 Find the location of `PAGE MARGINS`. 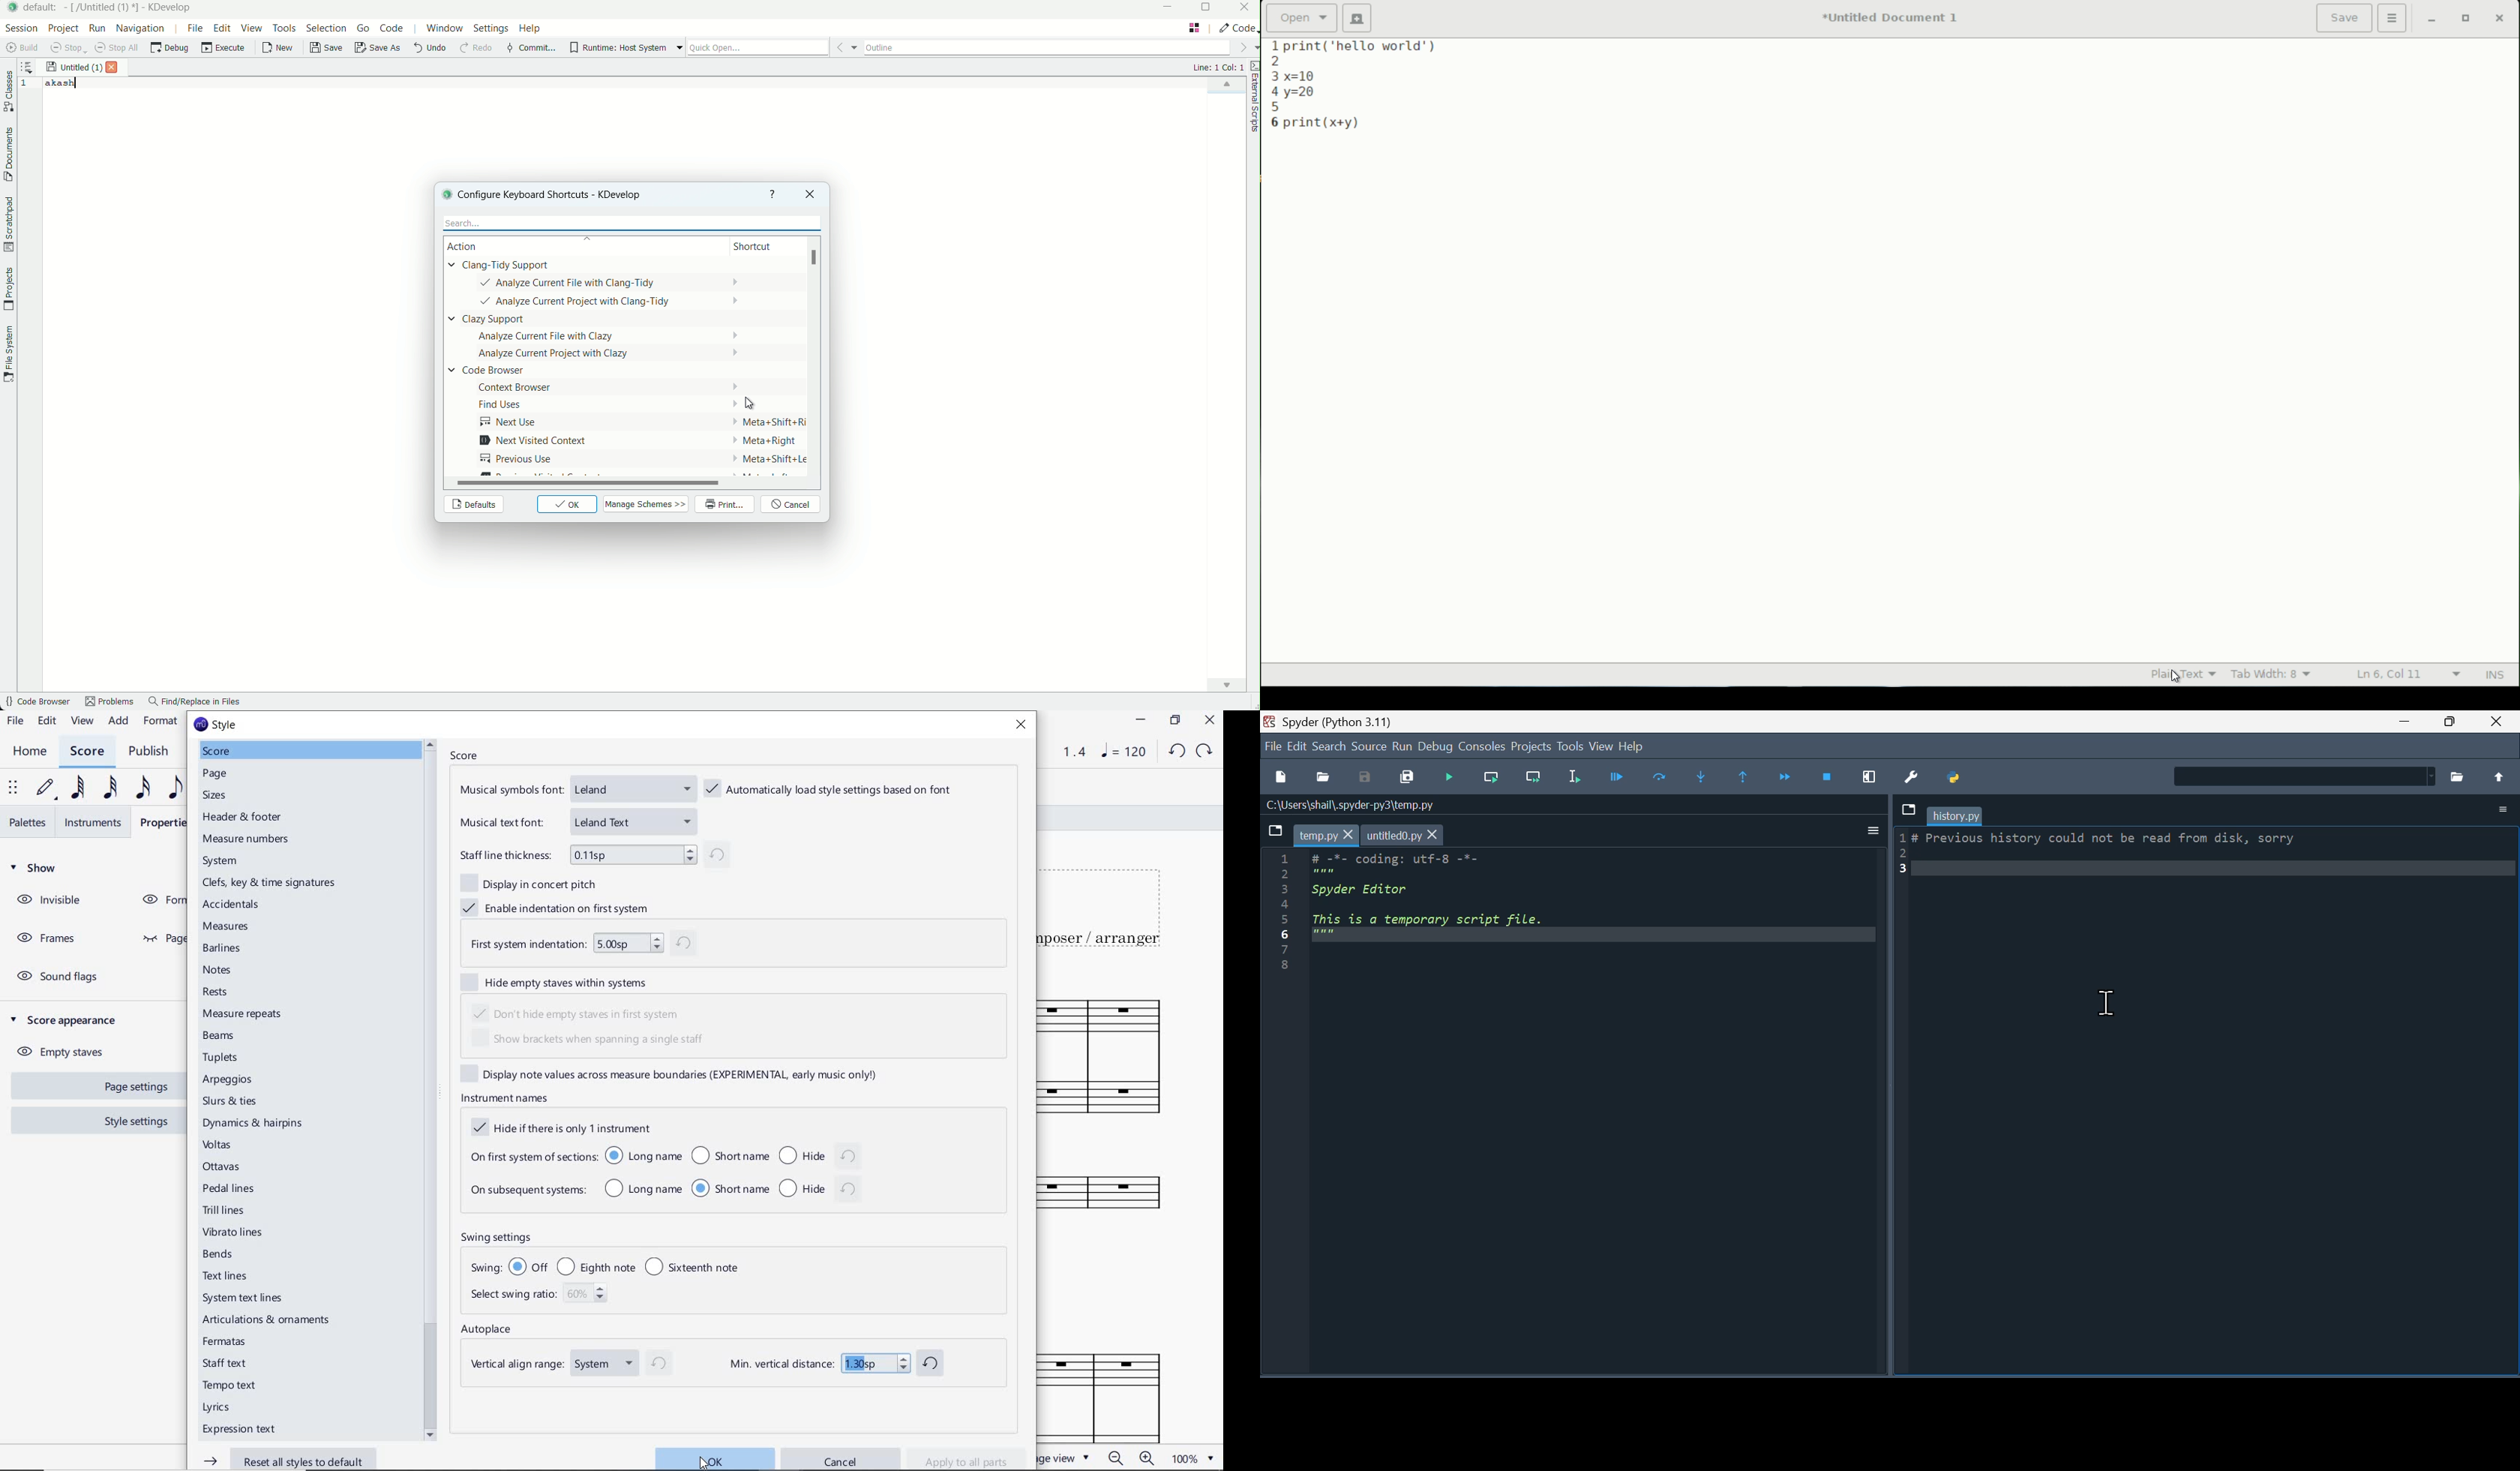

PAGE MARGINS is located at coordinates (160, 939).